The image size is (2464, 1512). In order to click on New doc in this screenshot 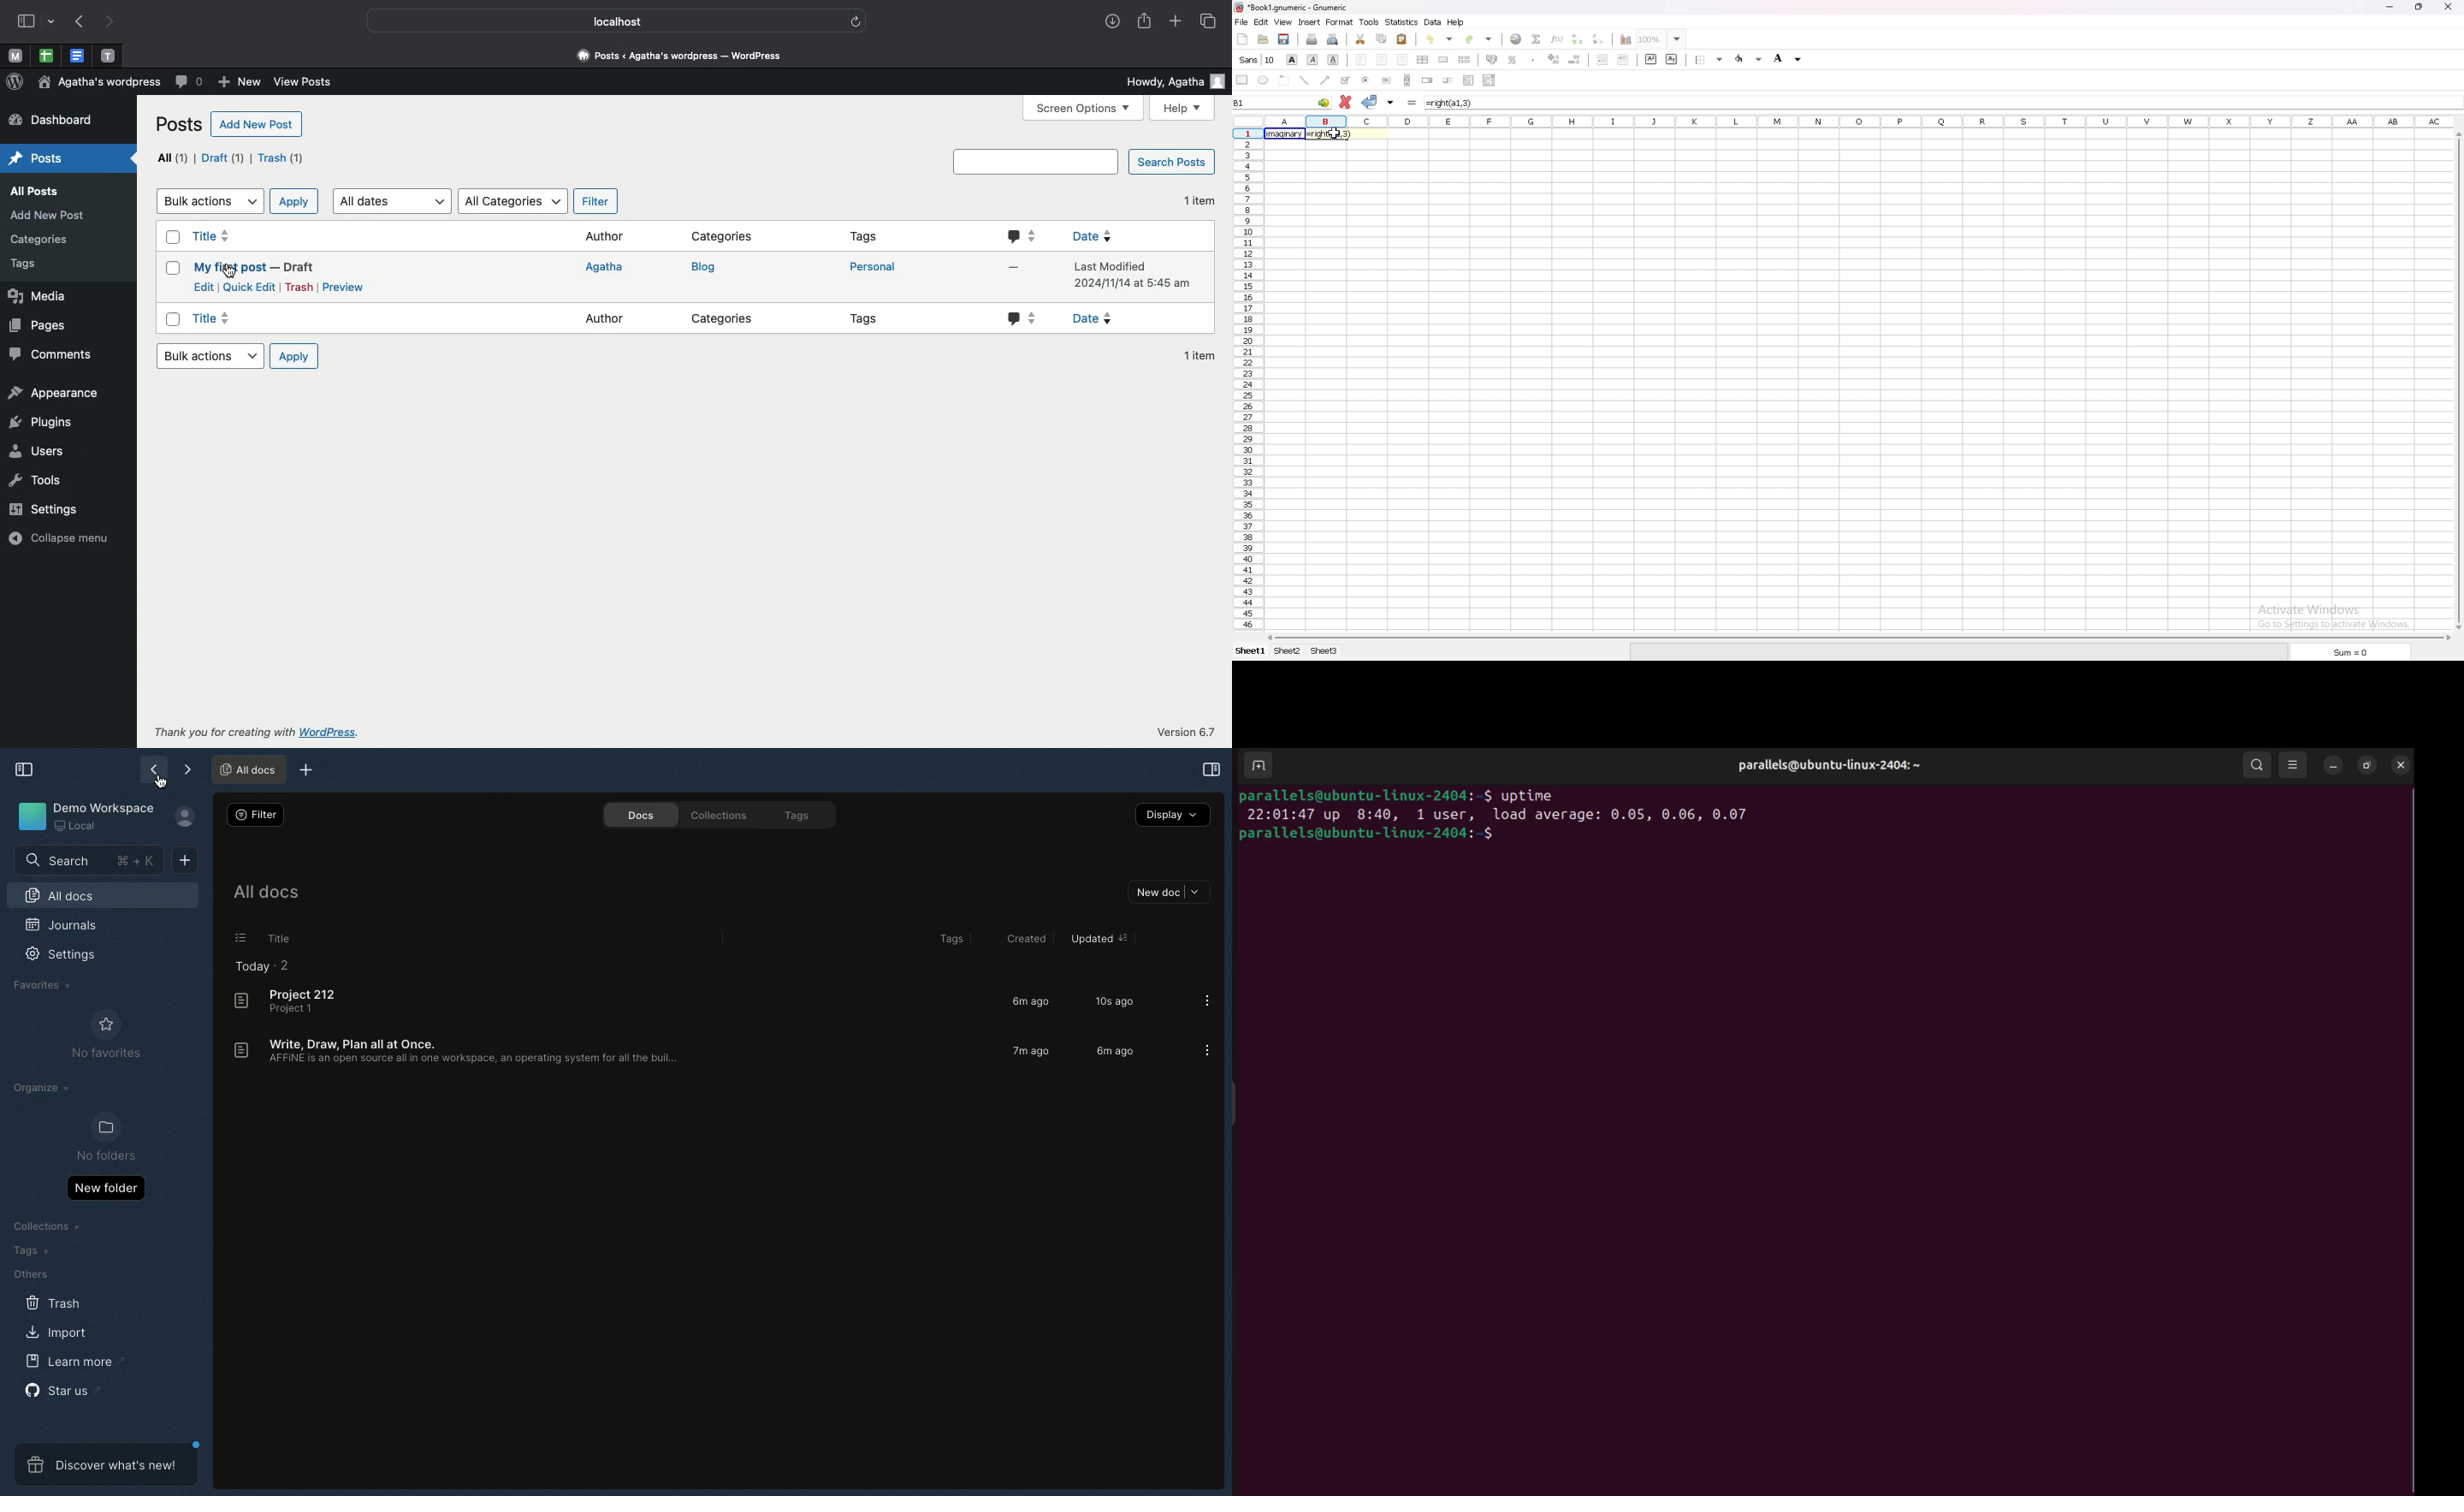, I will do `click(188, 863)`.